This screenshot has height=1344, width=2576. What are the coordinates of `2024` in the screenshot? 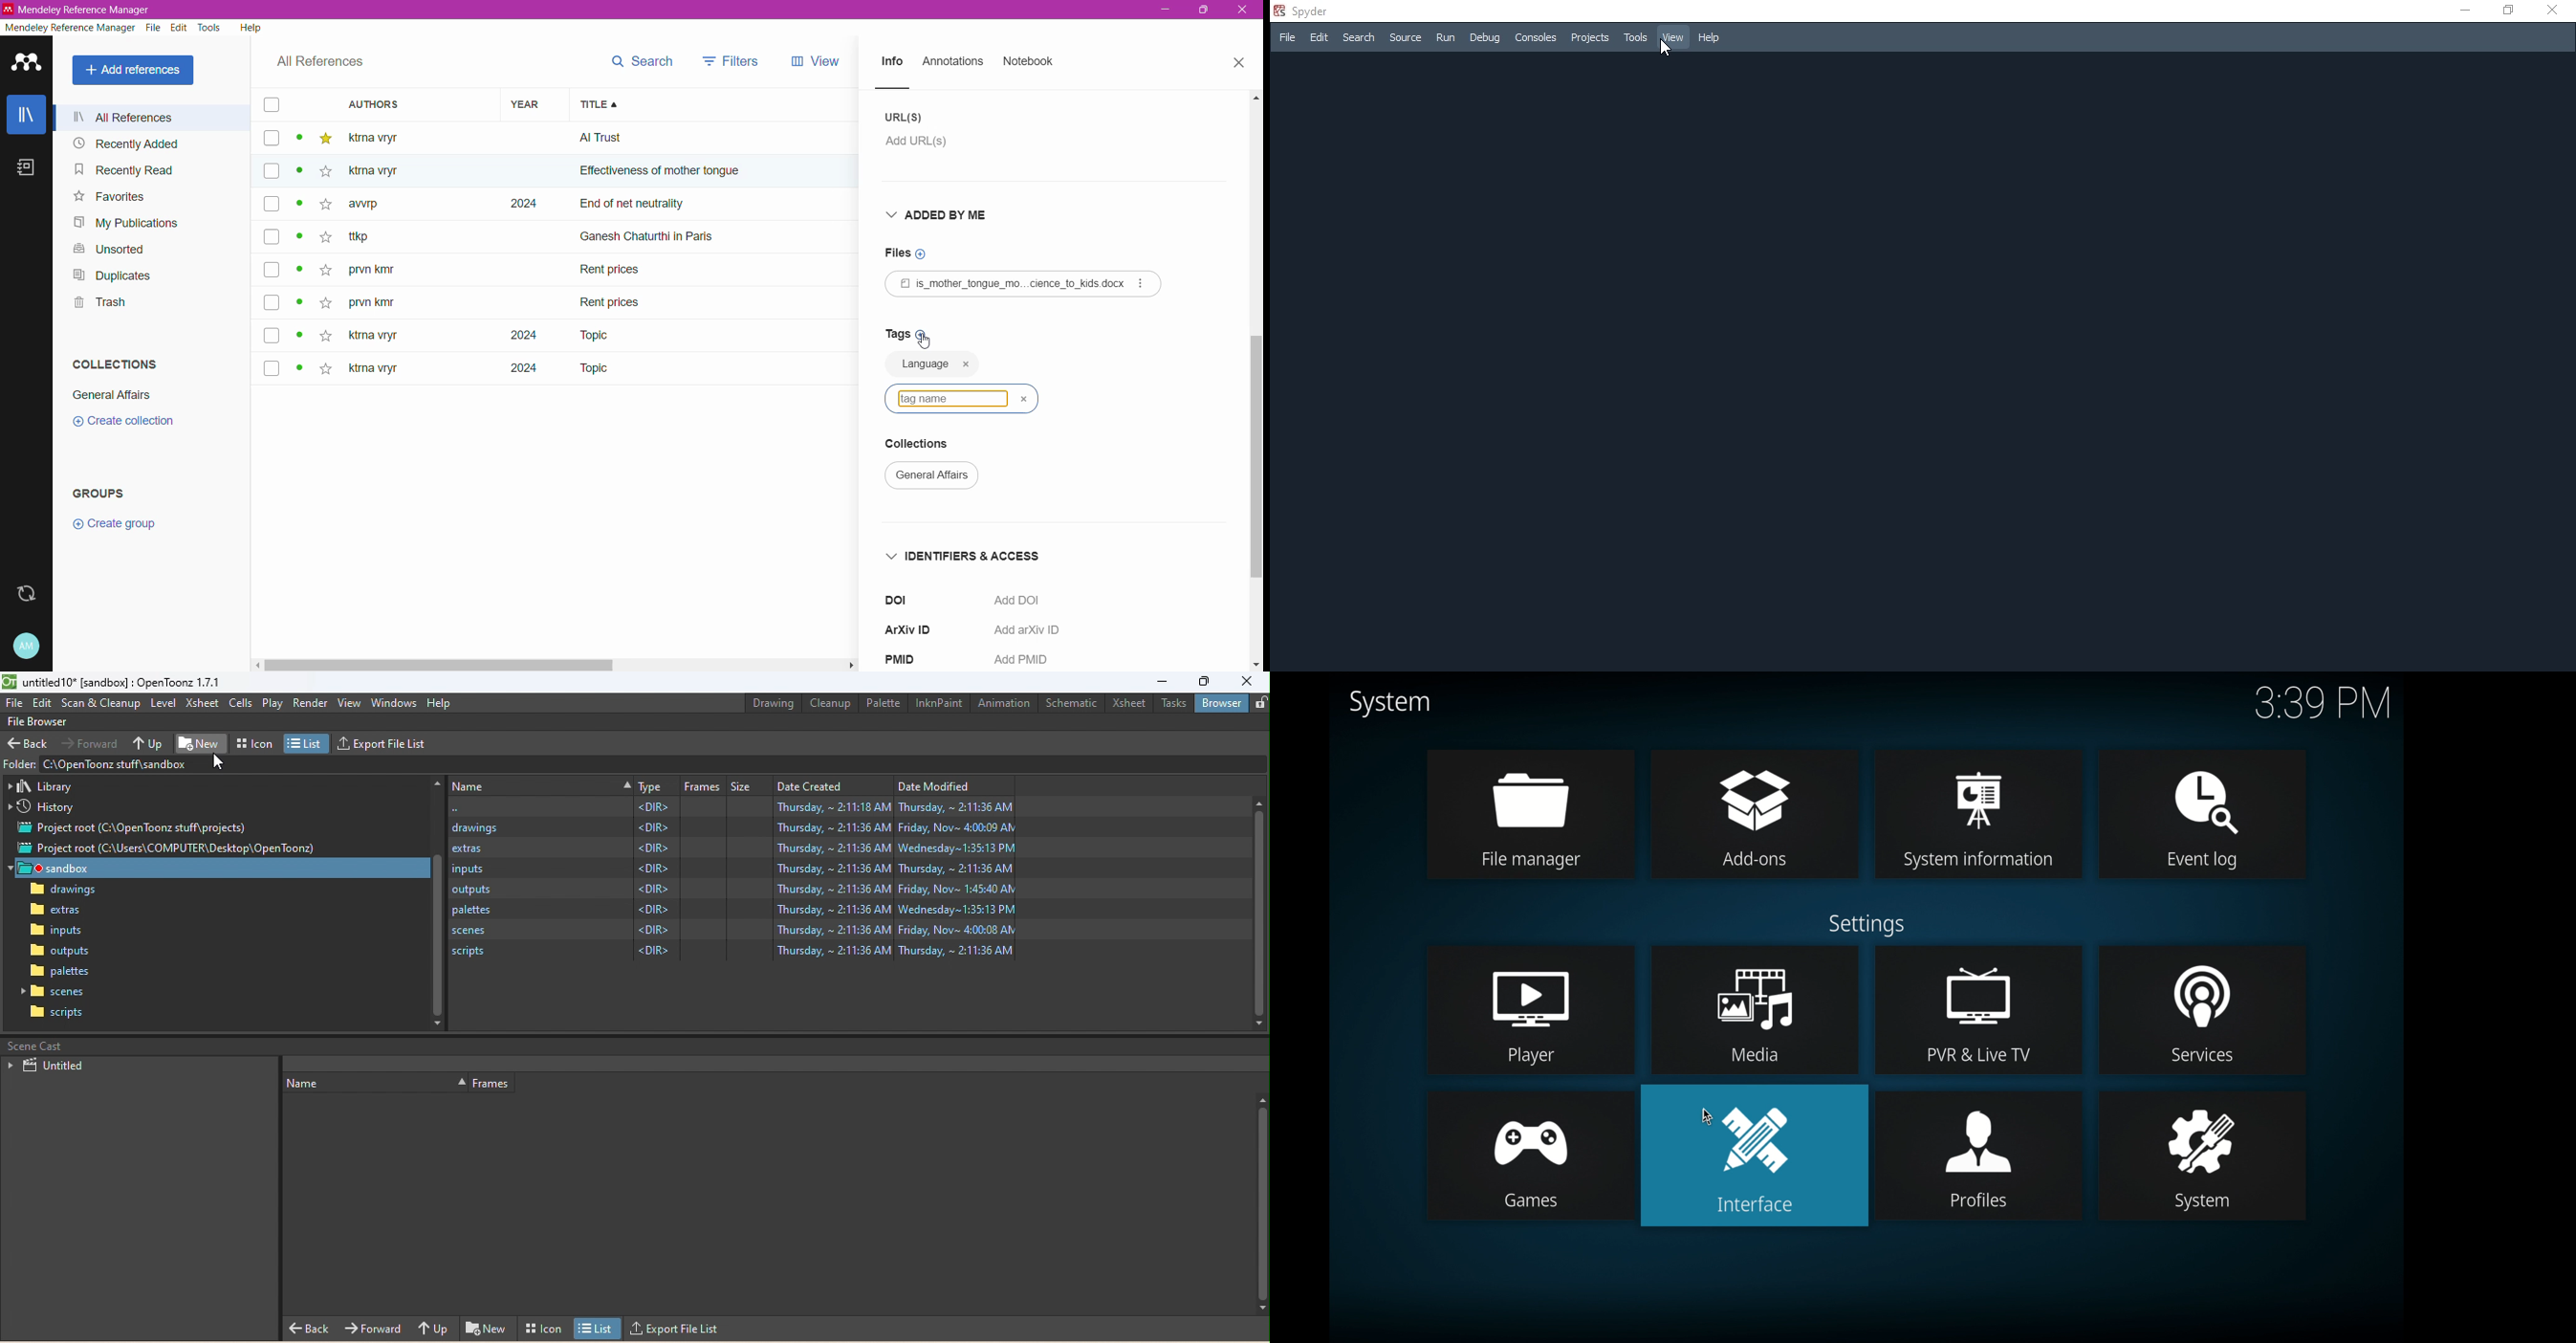 It's located at (521, 204).